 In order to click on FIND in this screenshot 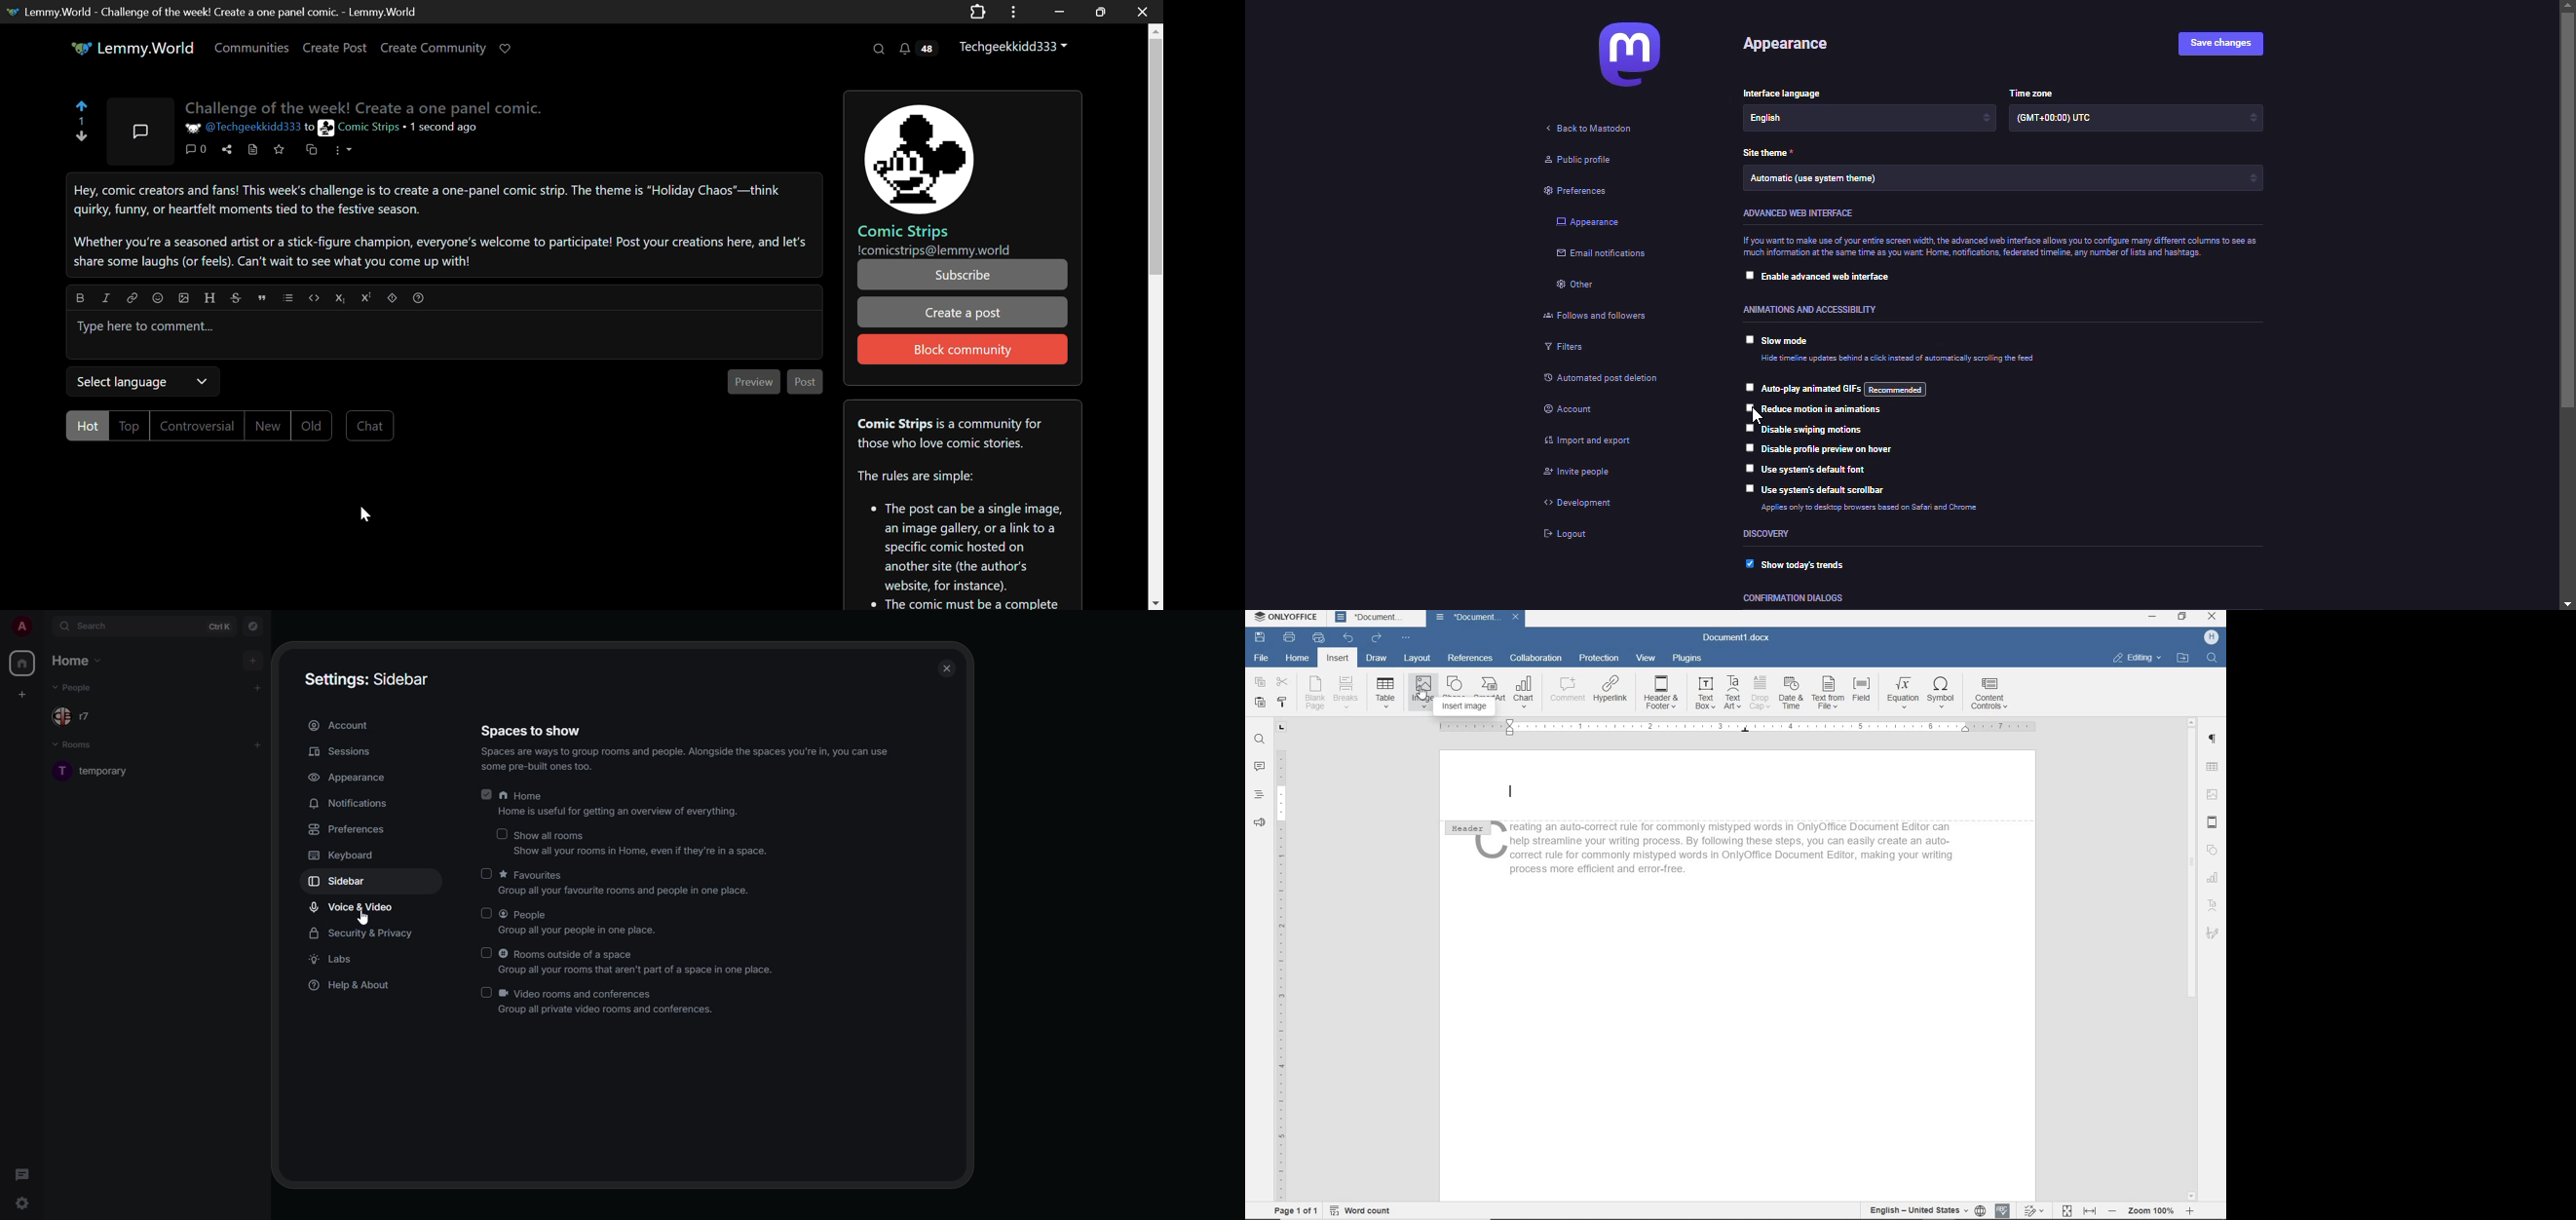, I will do `click(1259, 739)`.